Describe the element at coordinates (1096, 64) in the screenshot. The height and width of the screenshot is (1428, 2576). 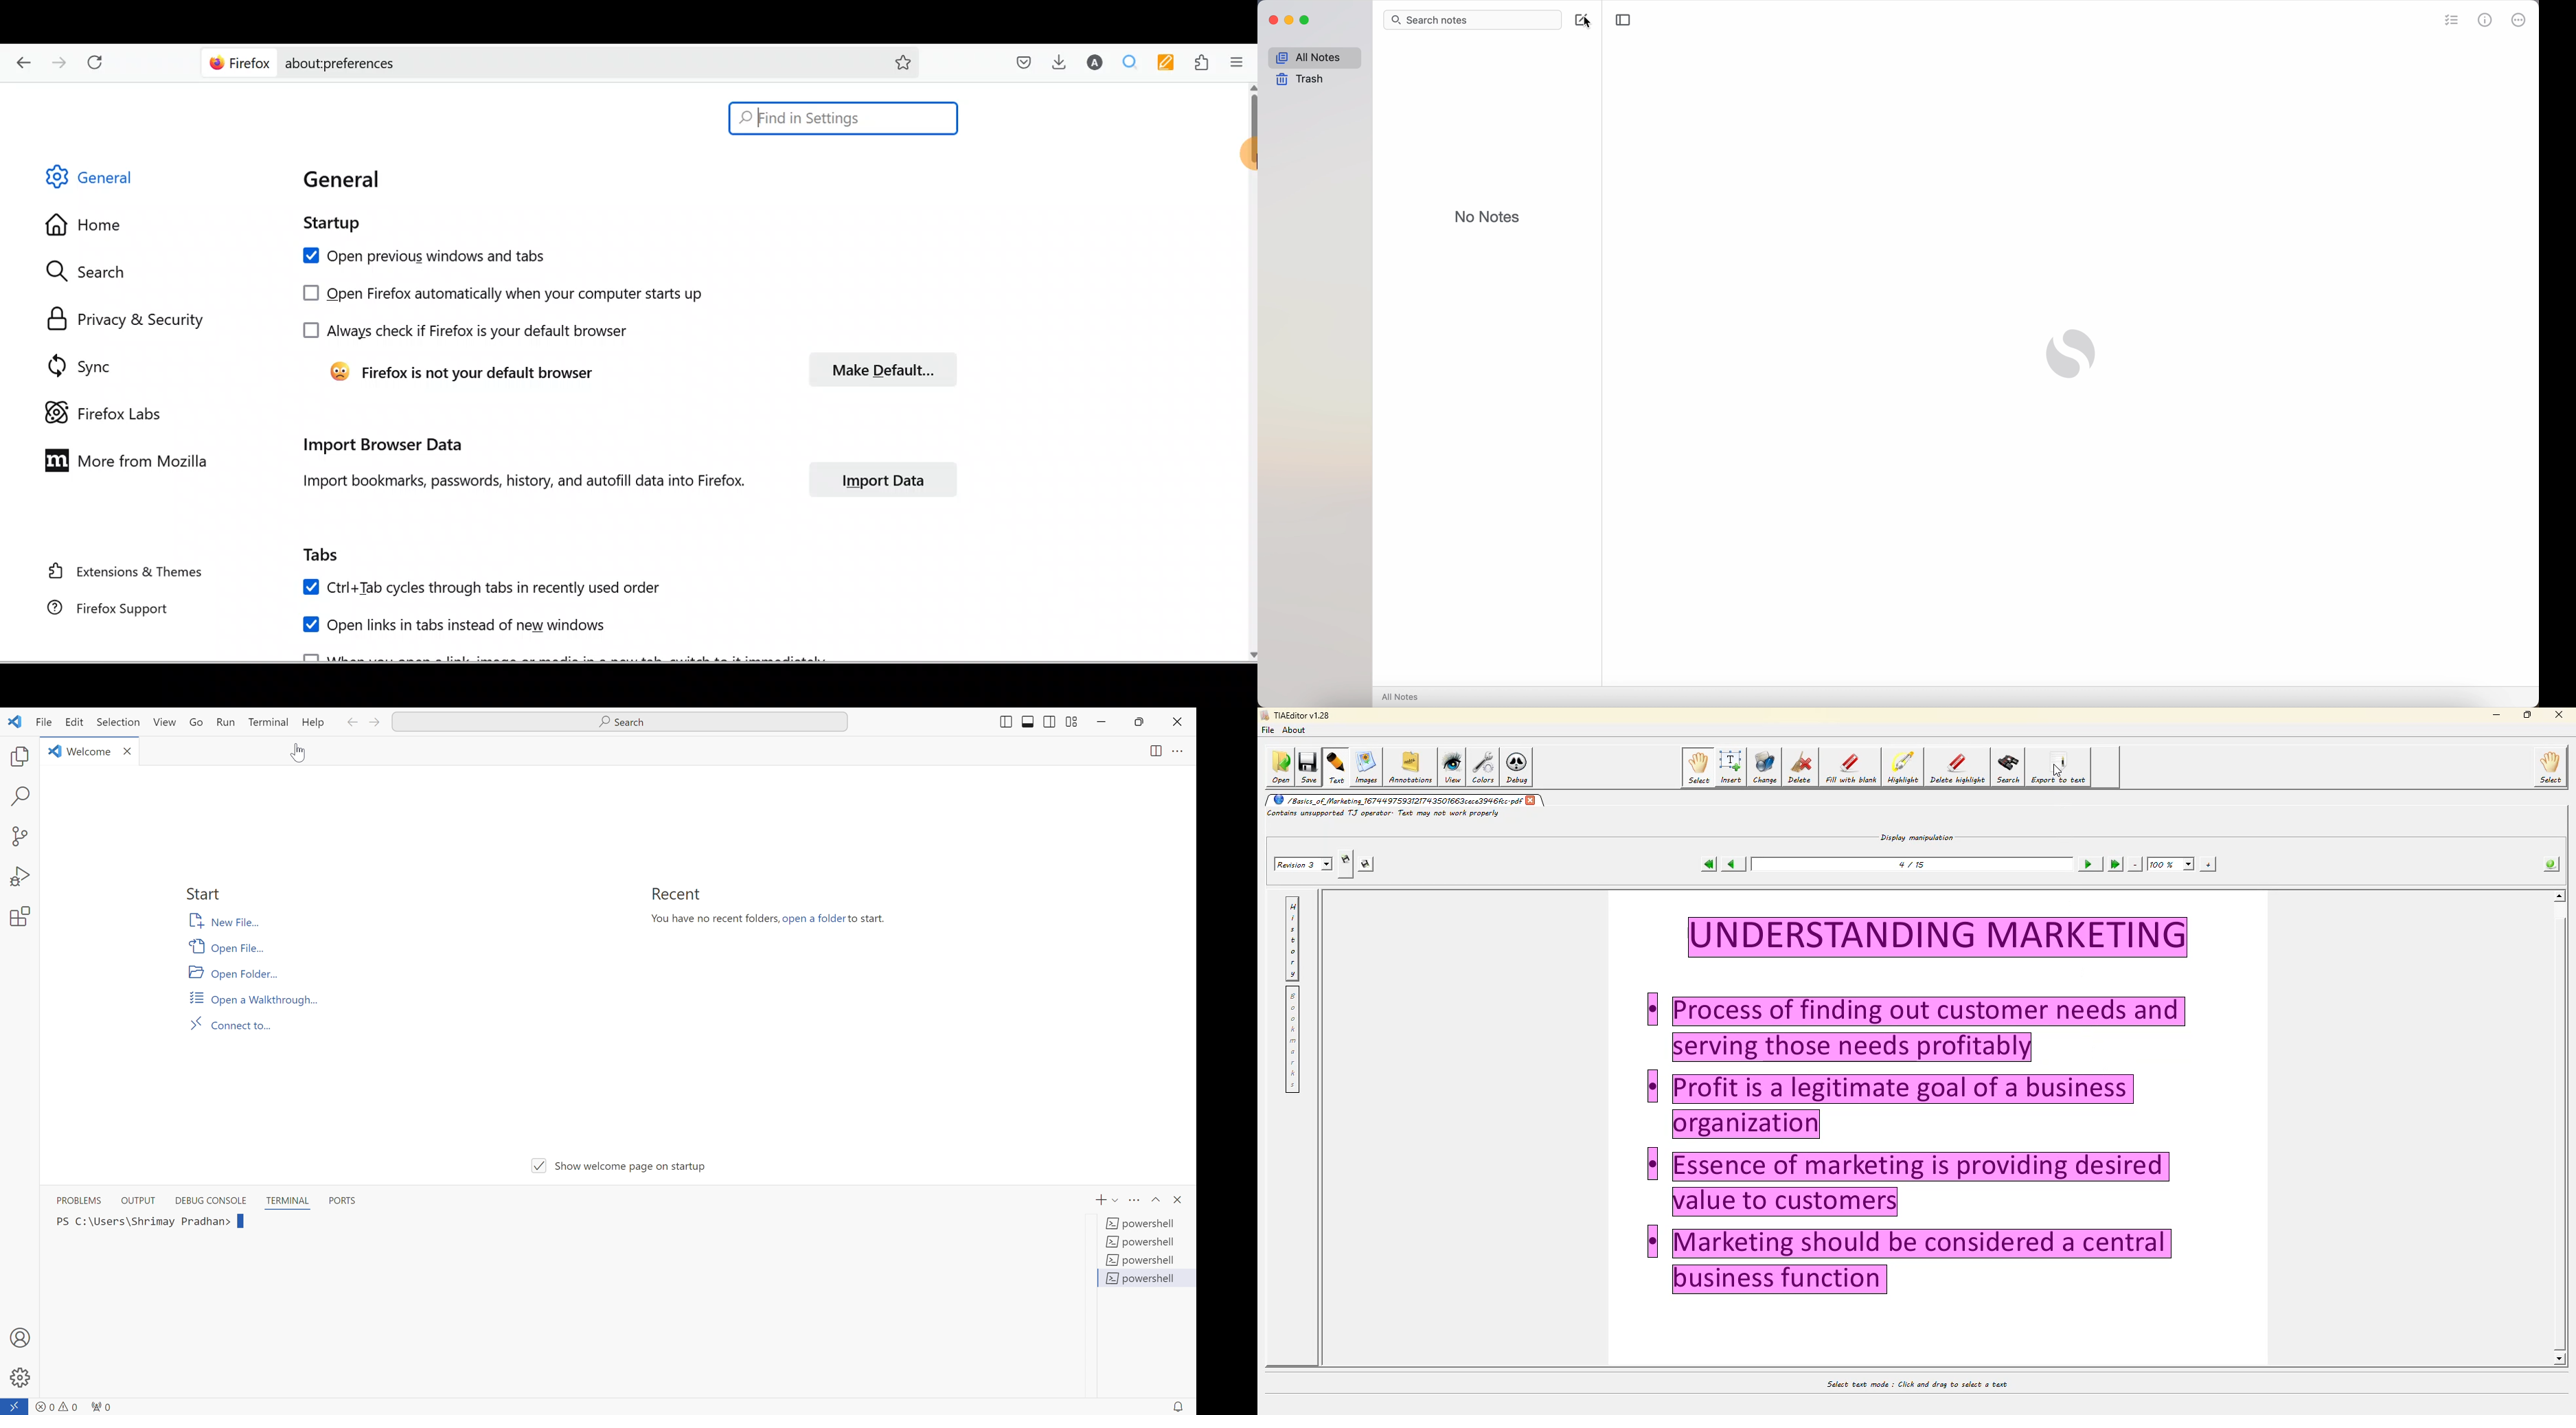
I see `Account` at that location.